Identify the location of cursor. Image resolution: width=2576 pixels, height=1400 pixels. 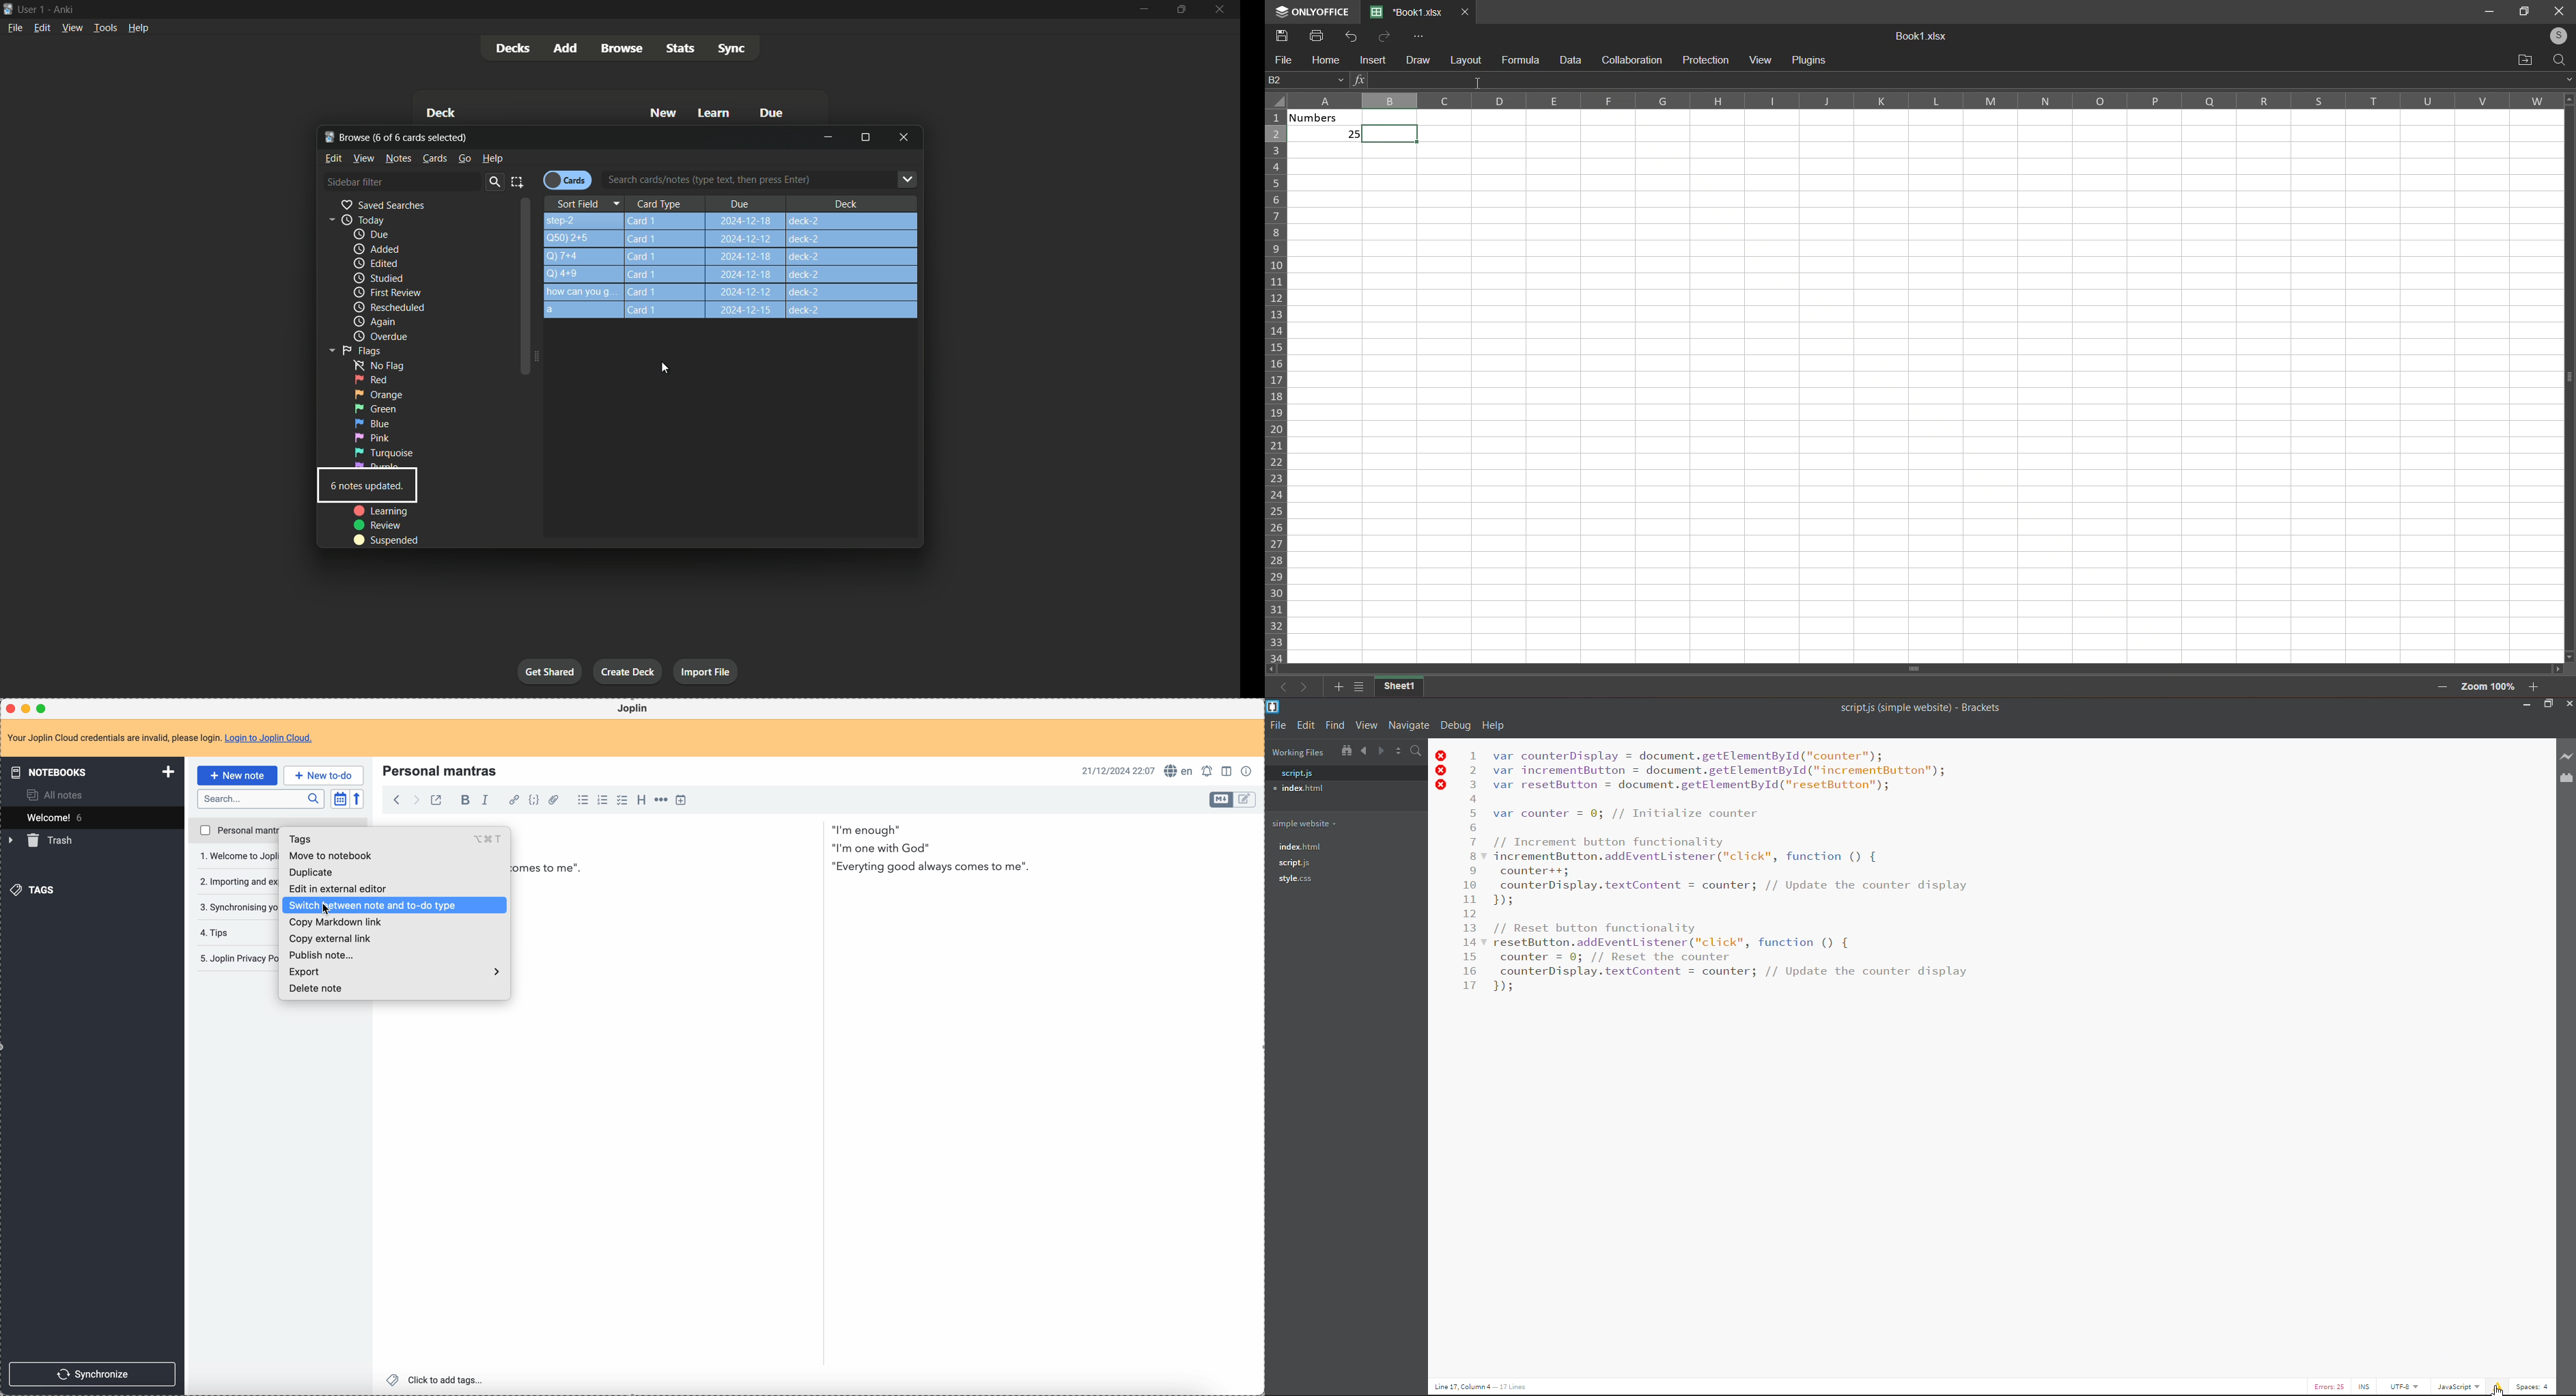
(663, 368).